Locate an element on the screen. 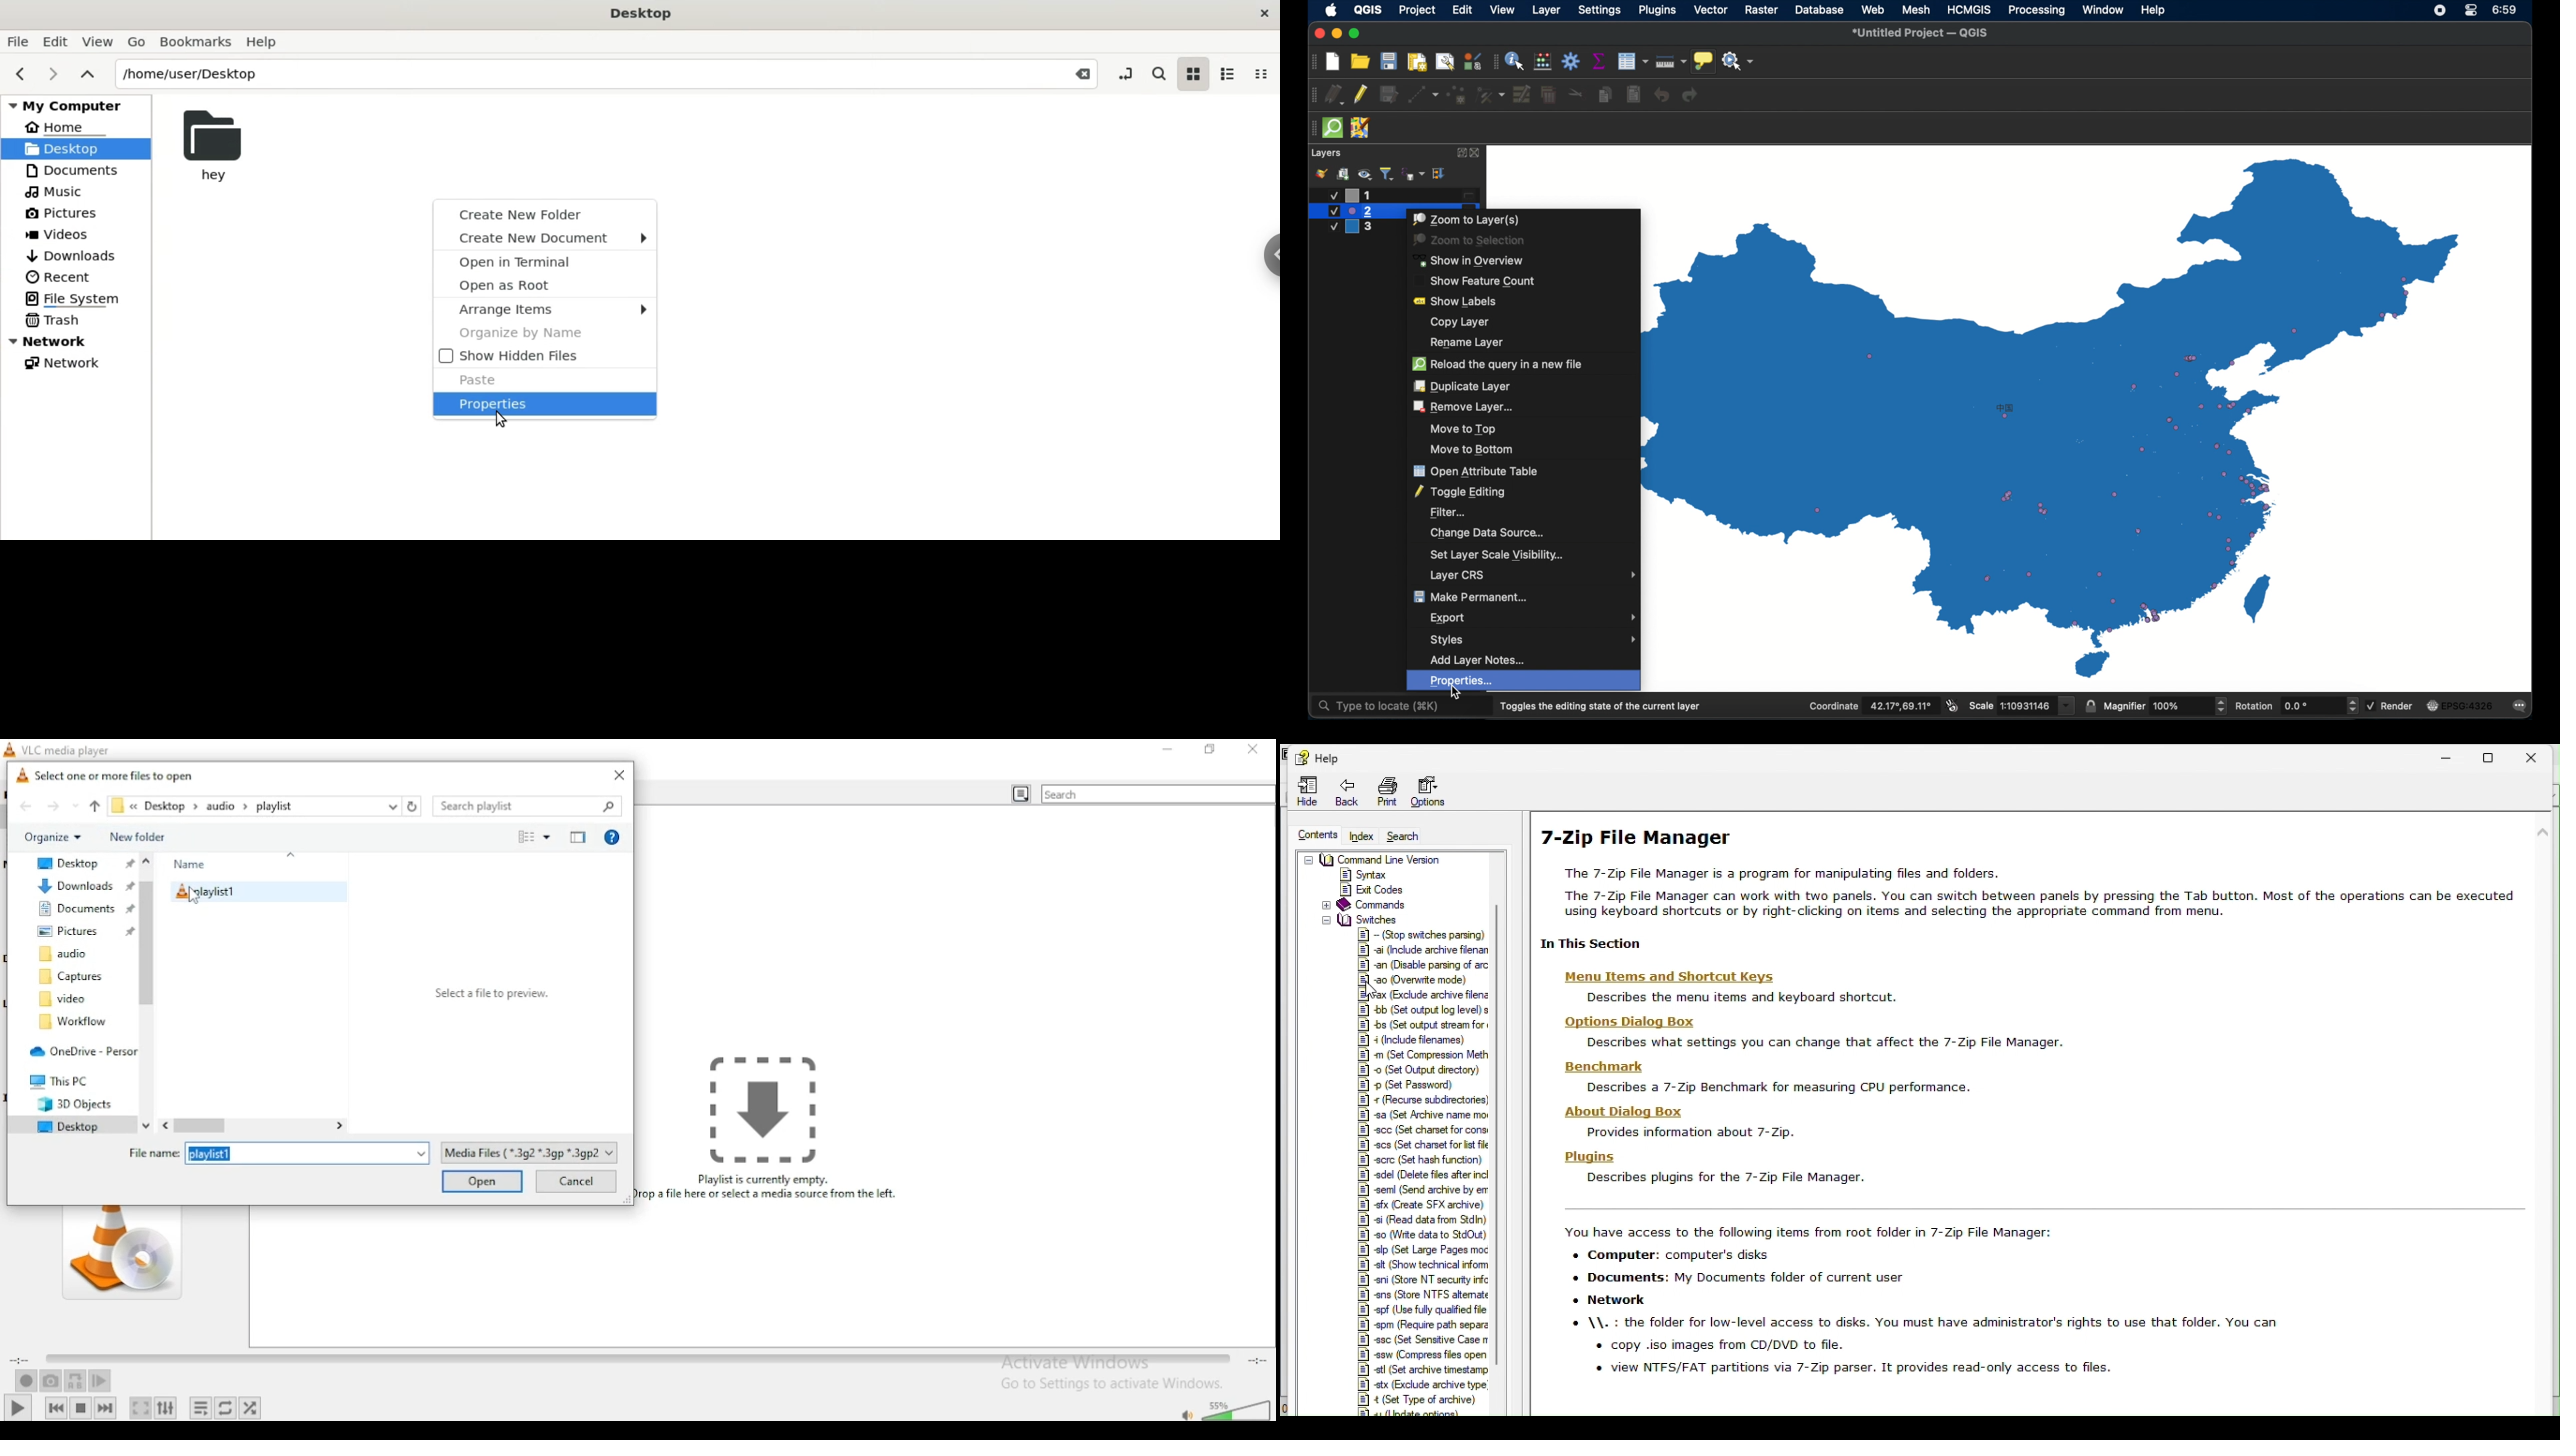 The height and width of the screenshot is (1456, 2576). open as root is located at coordinates (547, 285).